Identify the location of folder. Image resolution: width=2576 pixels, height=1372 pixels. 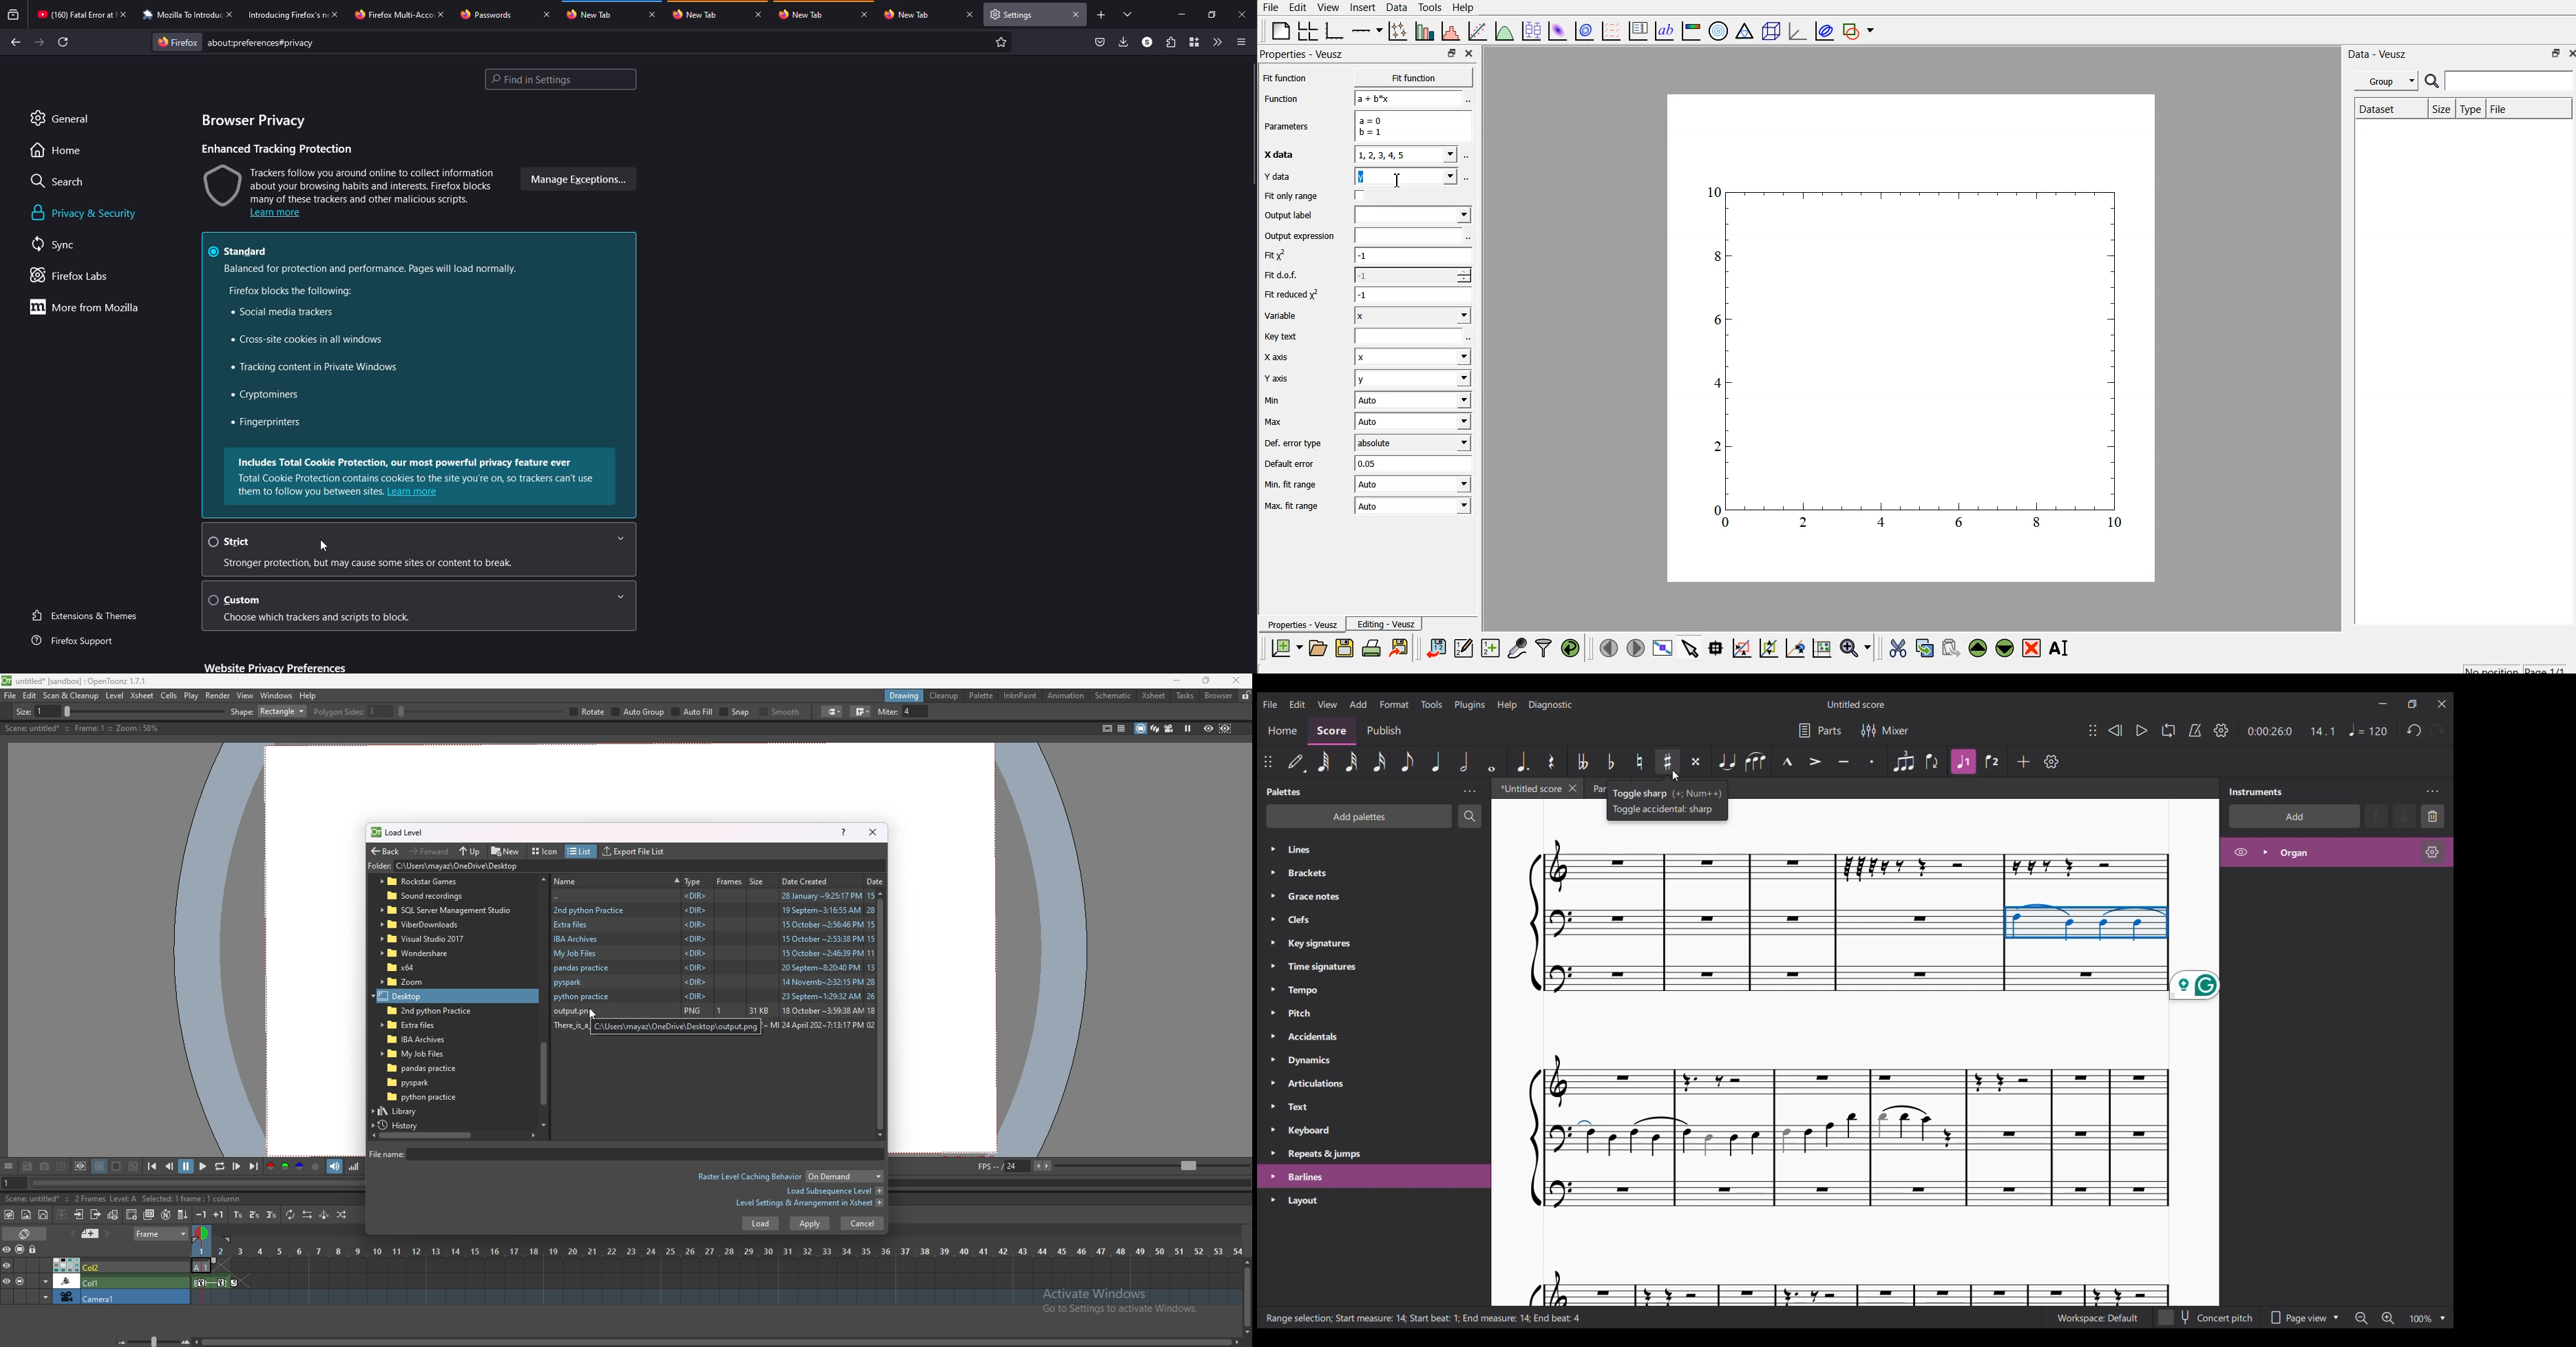
(425, 939).